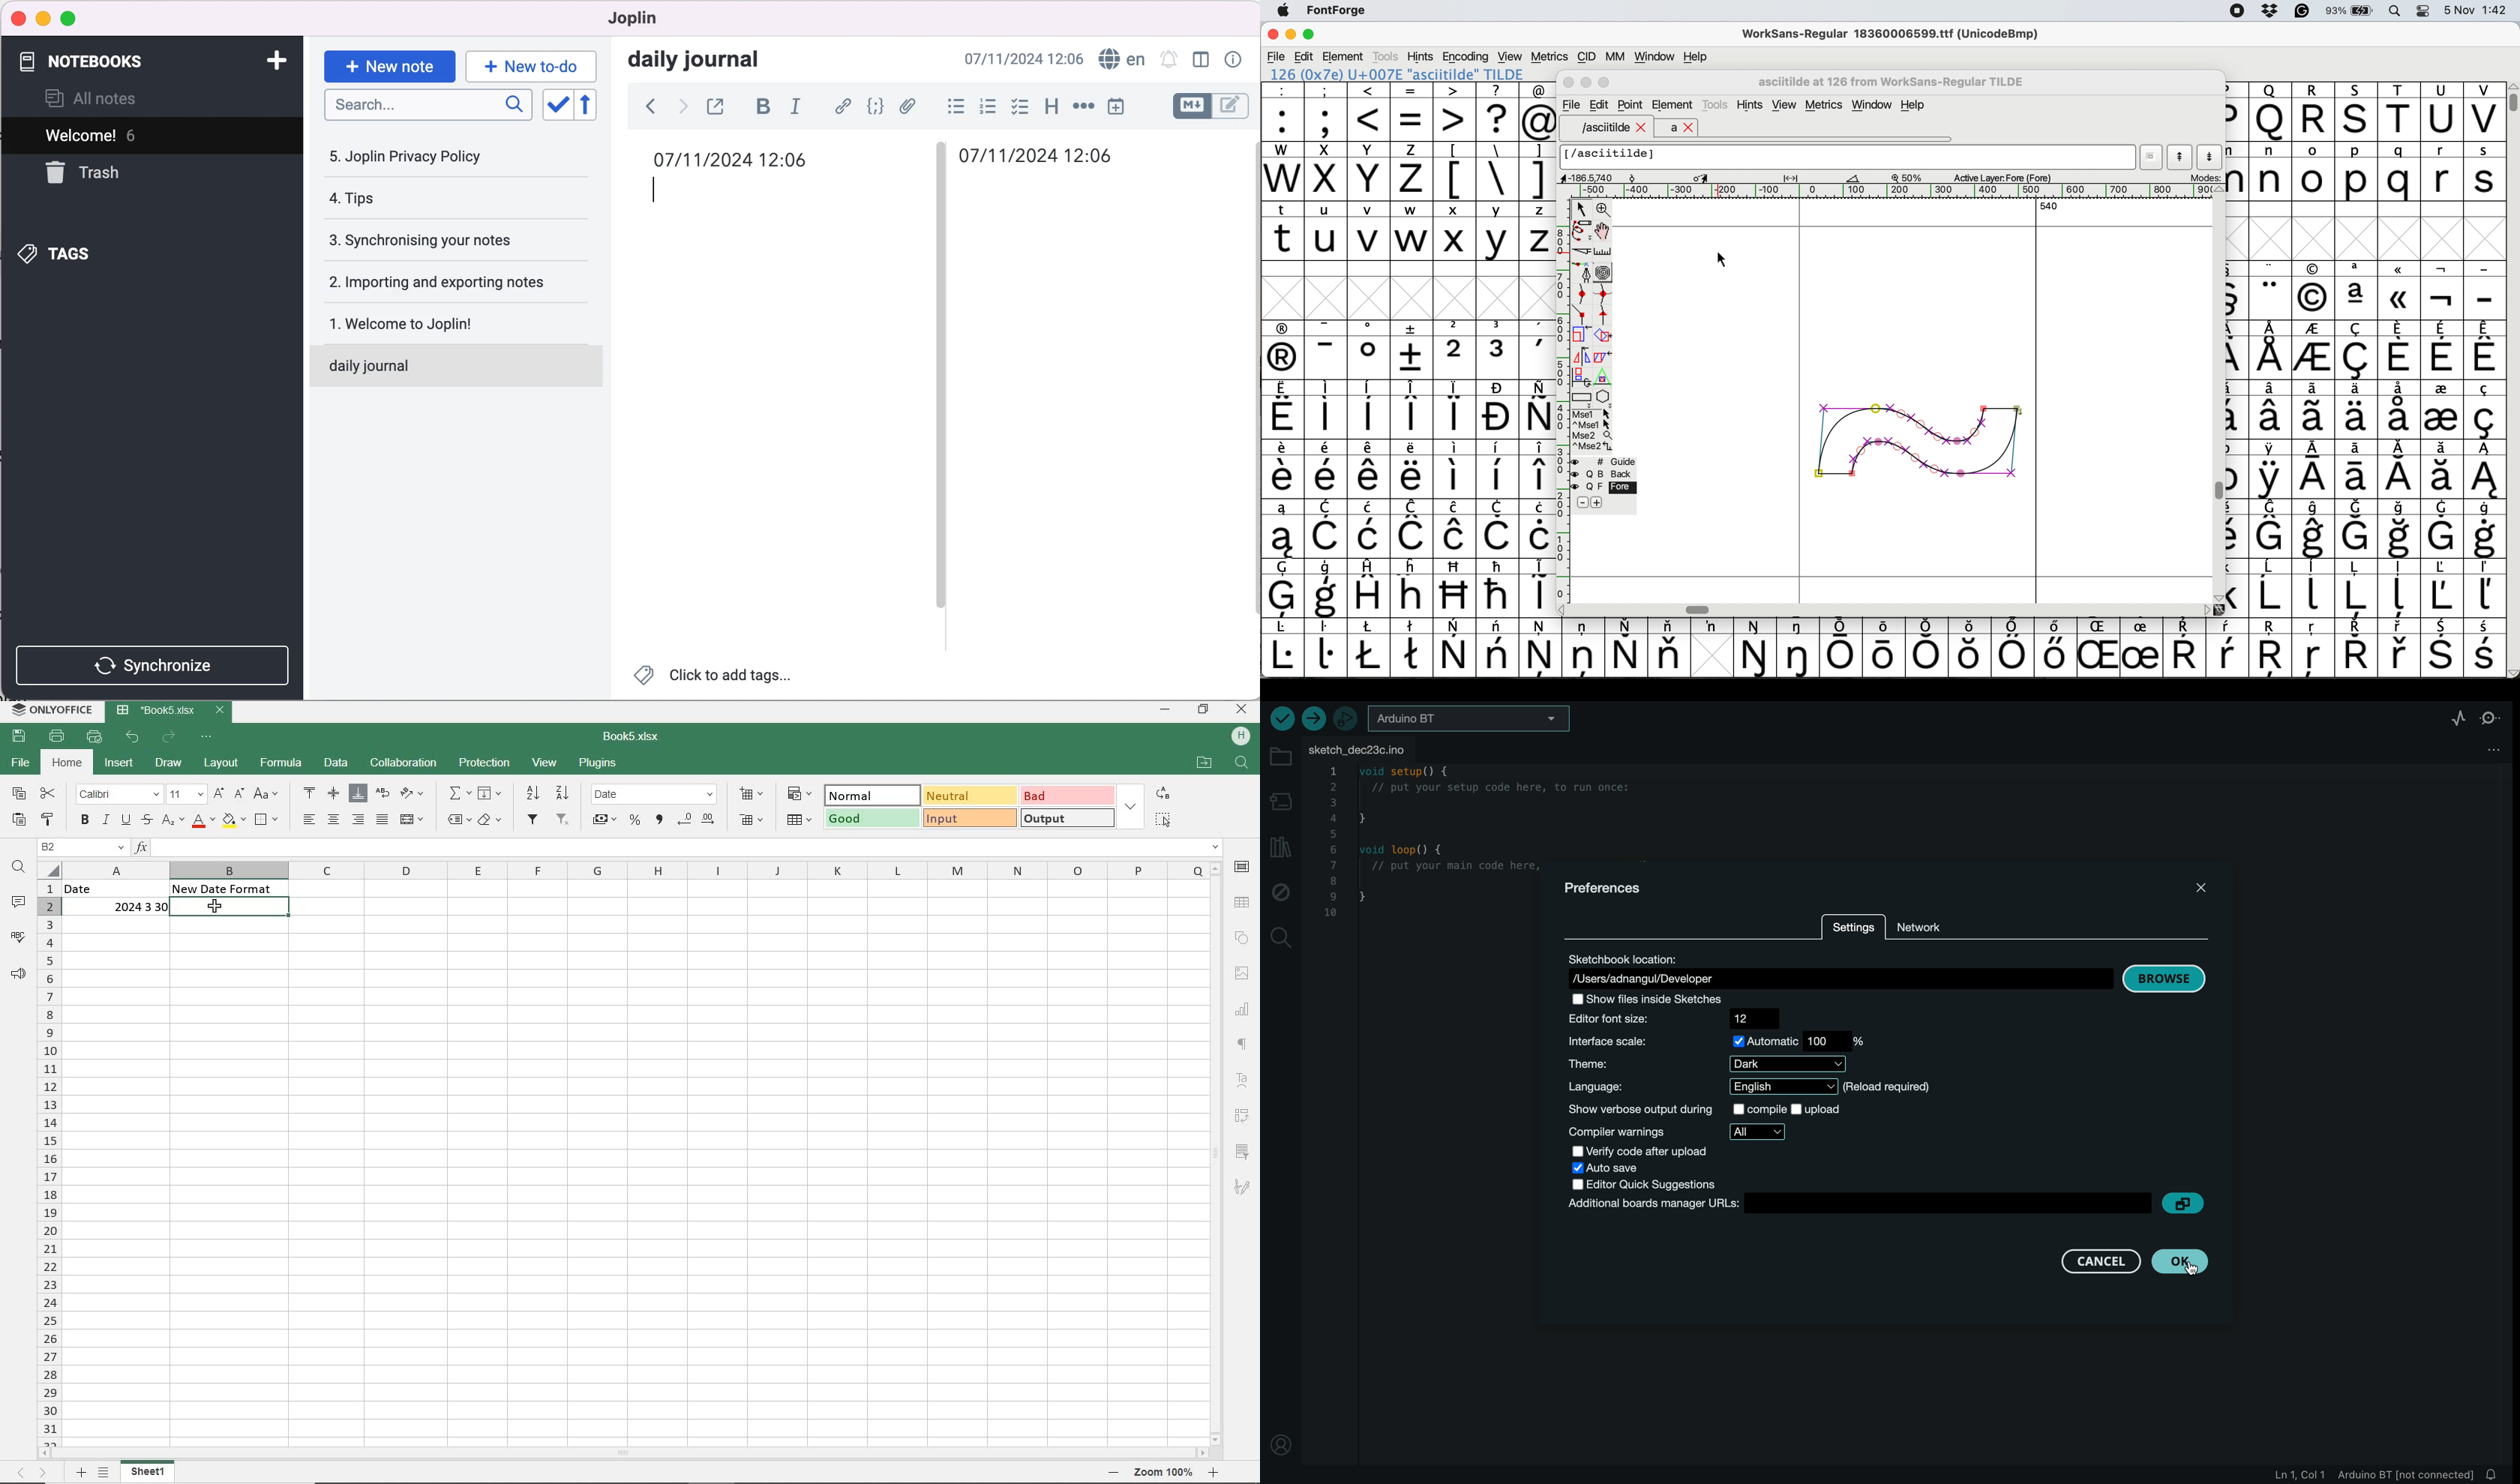  I want to click on add a curve point, so click(1582, 294).